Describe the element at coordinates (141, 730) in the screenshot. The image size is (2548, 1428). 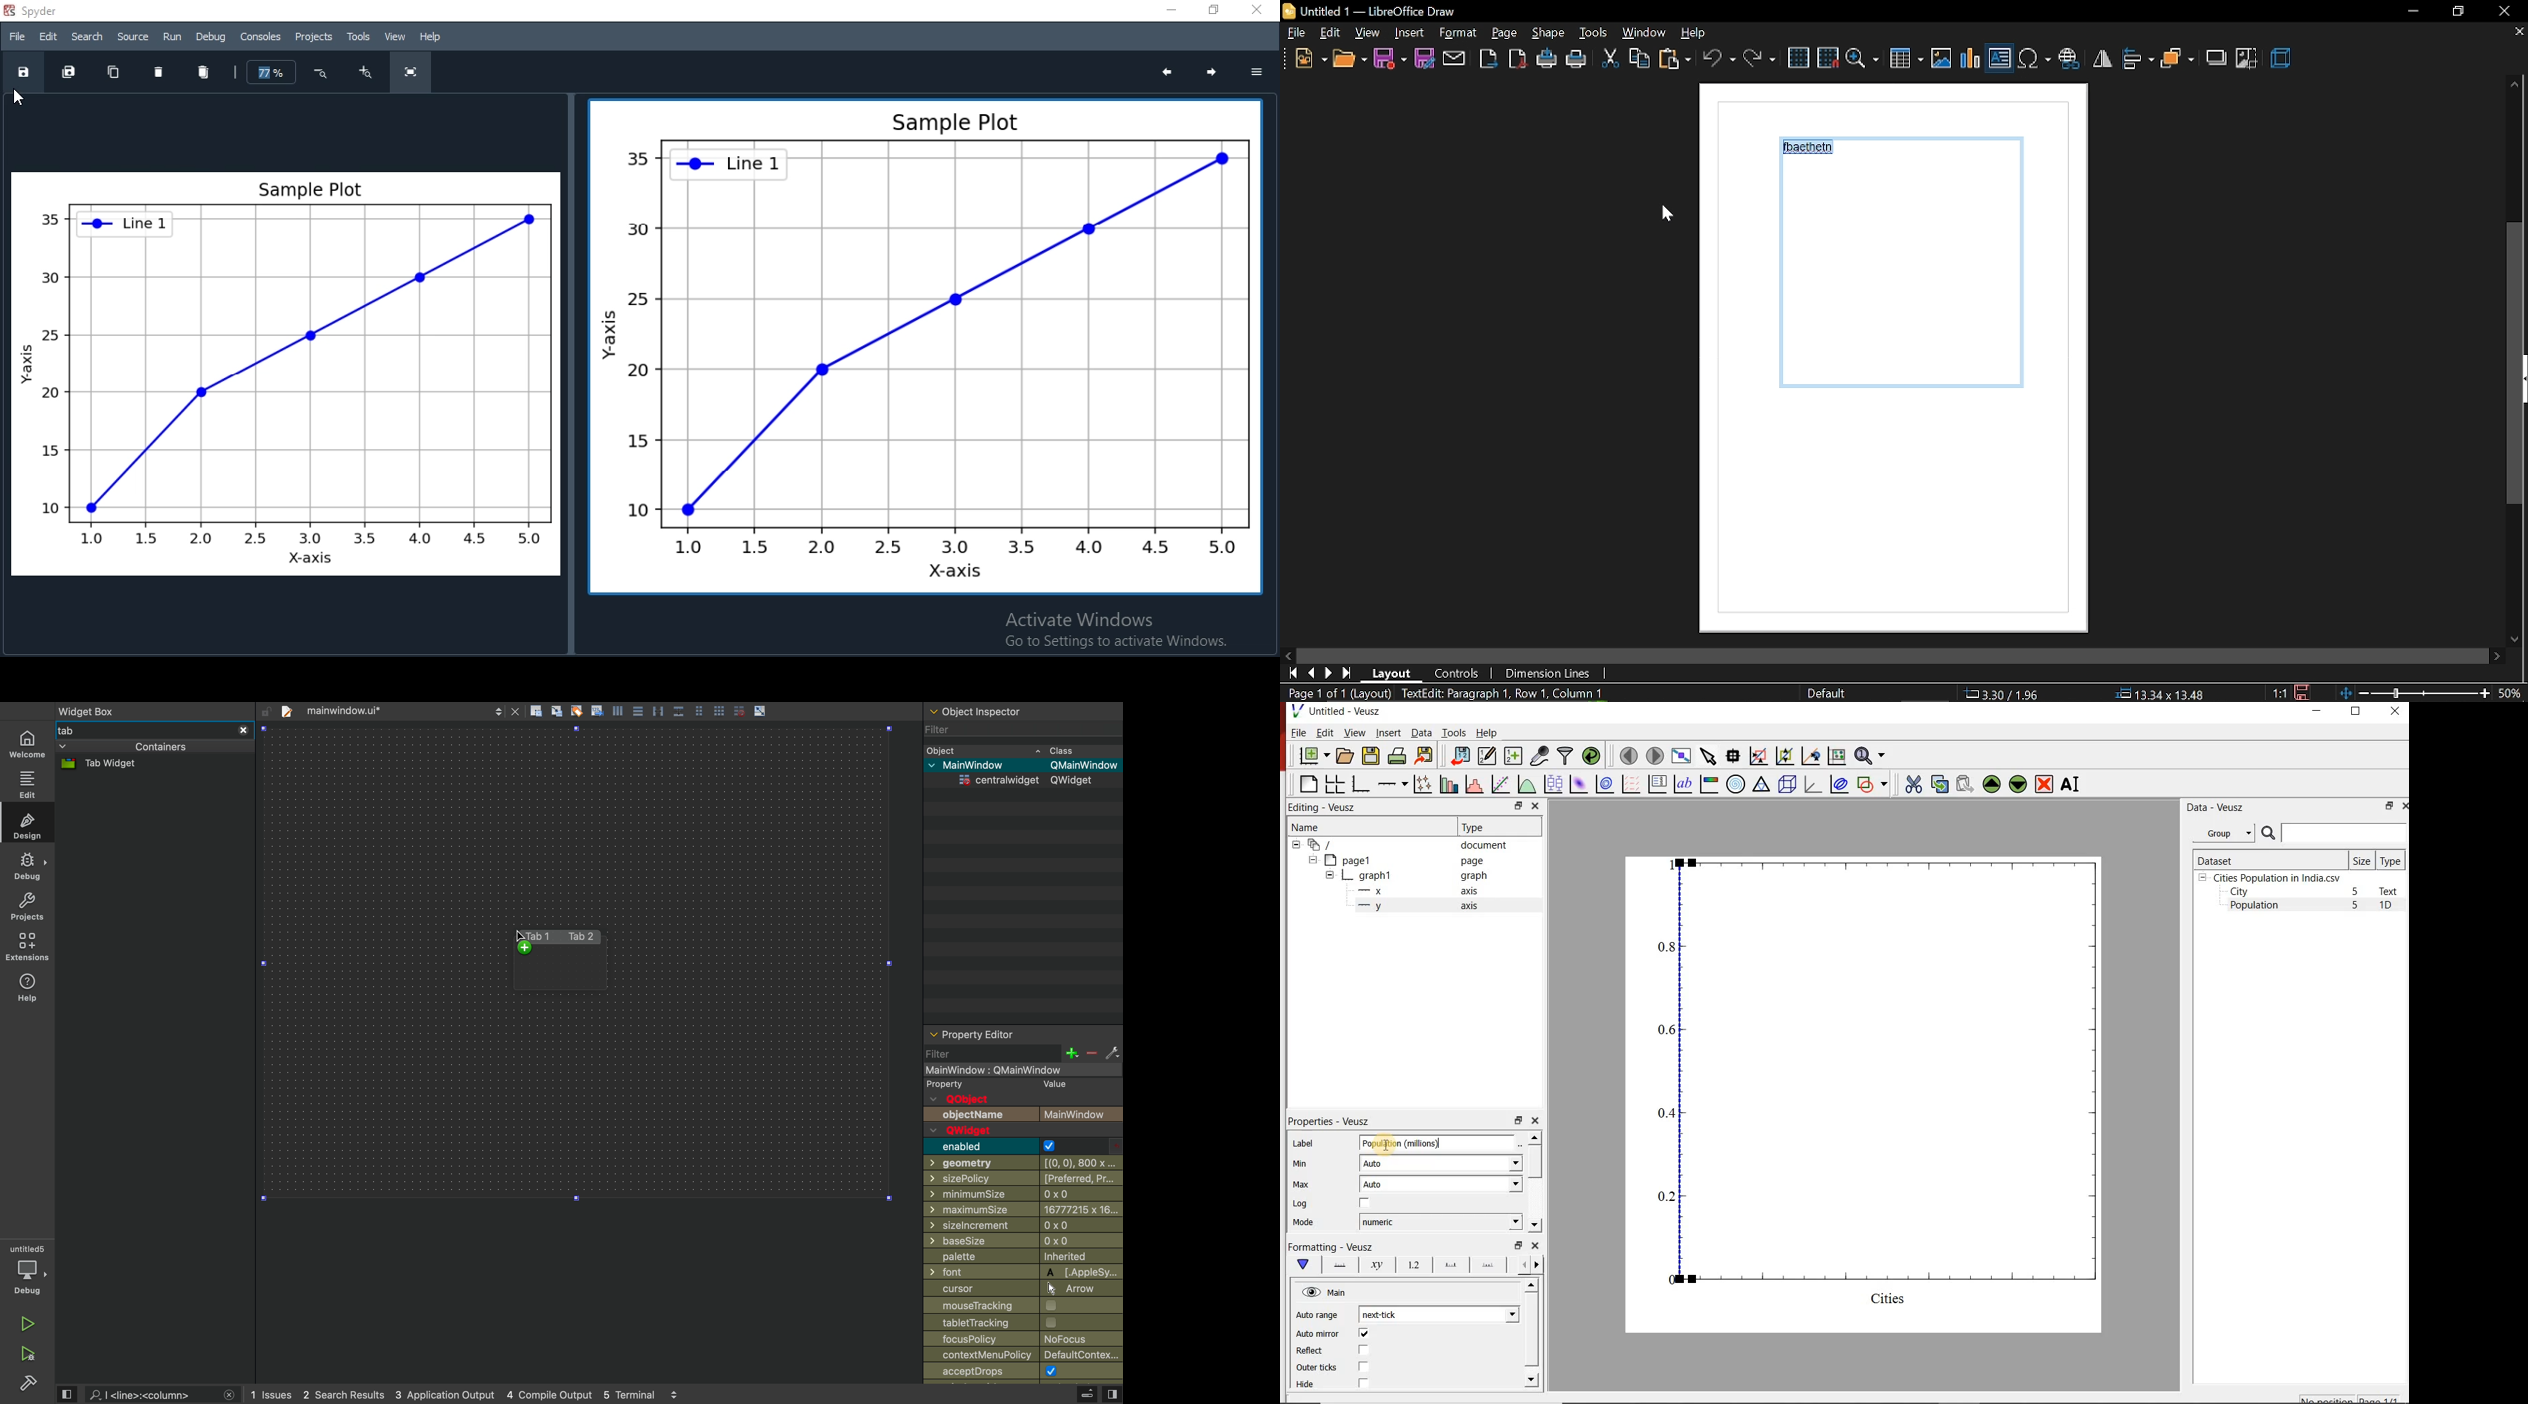
I see `tab` at that location.